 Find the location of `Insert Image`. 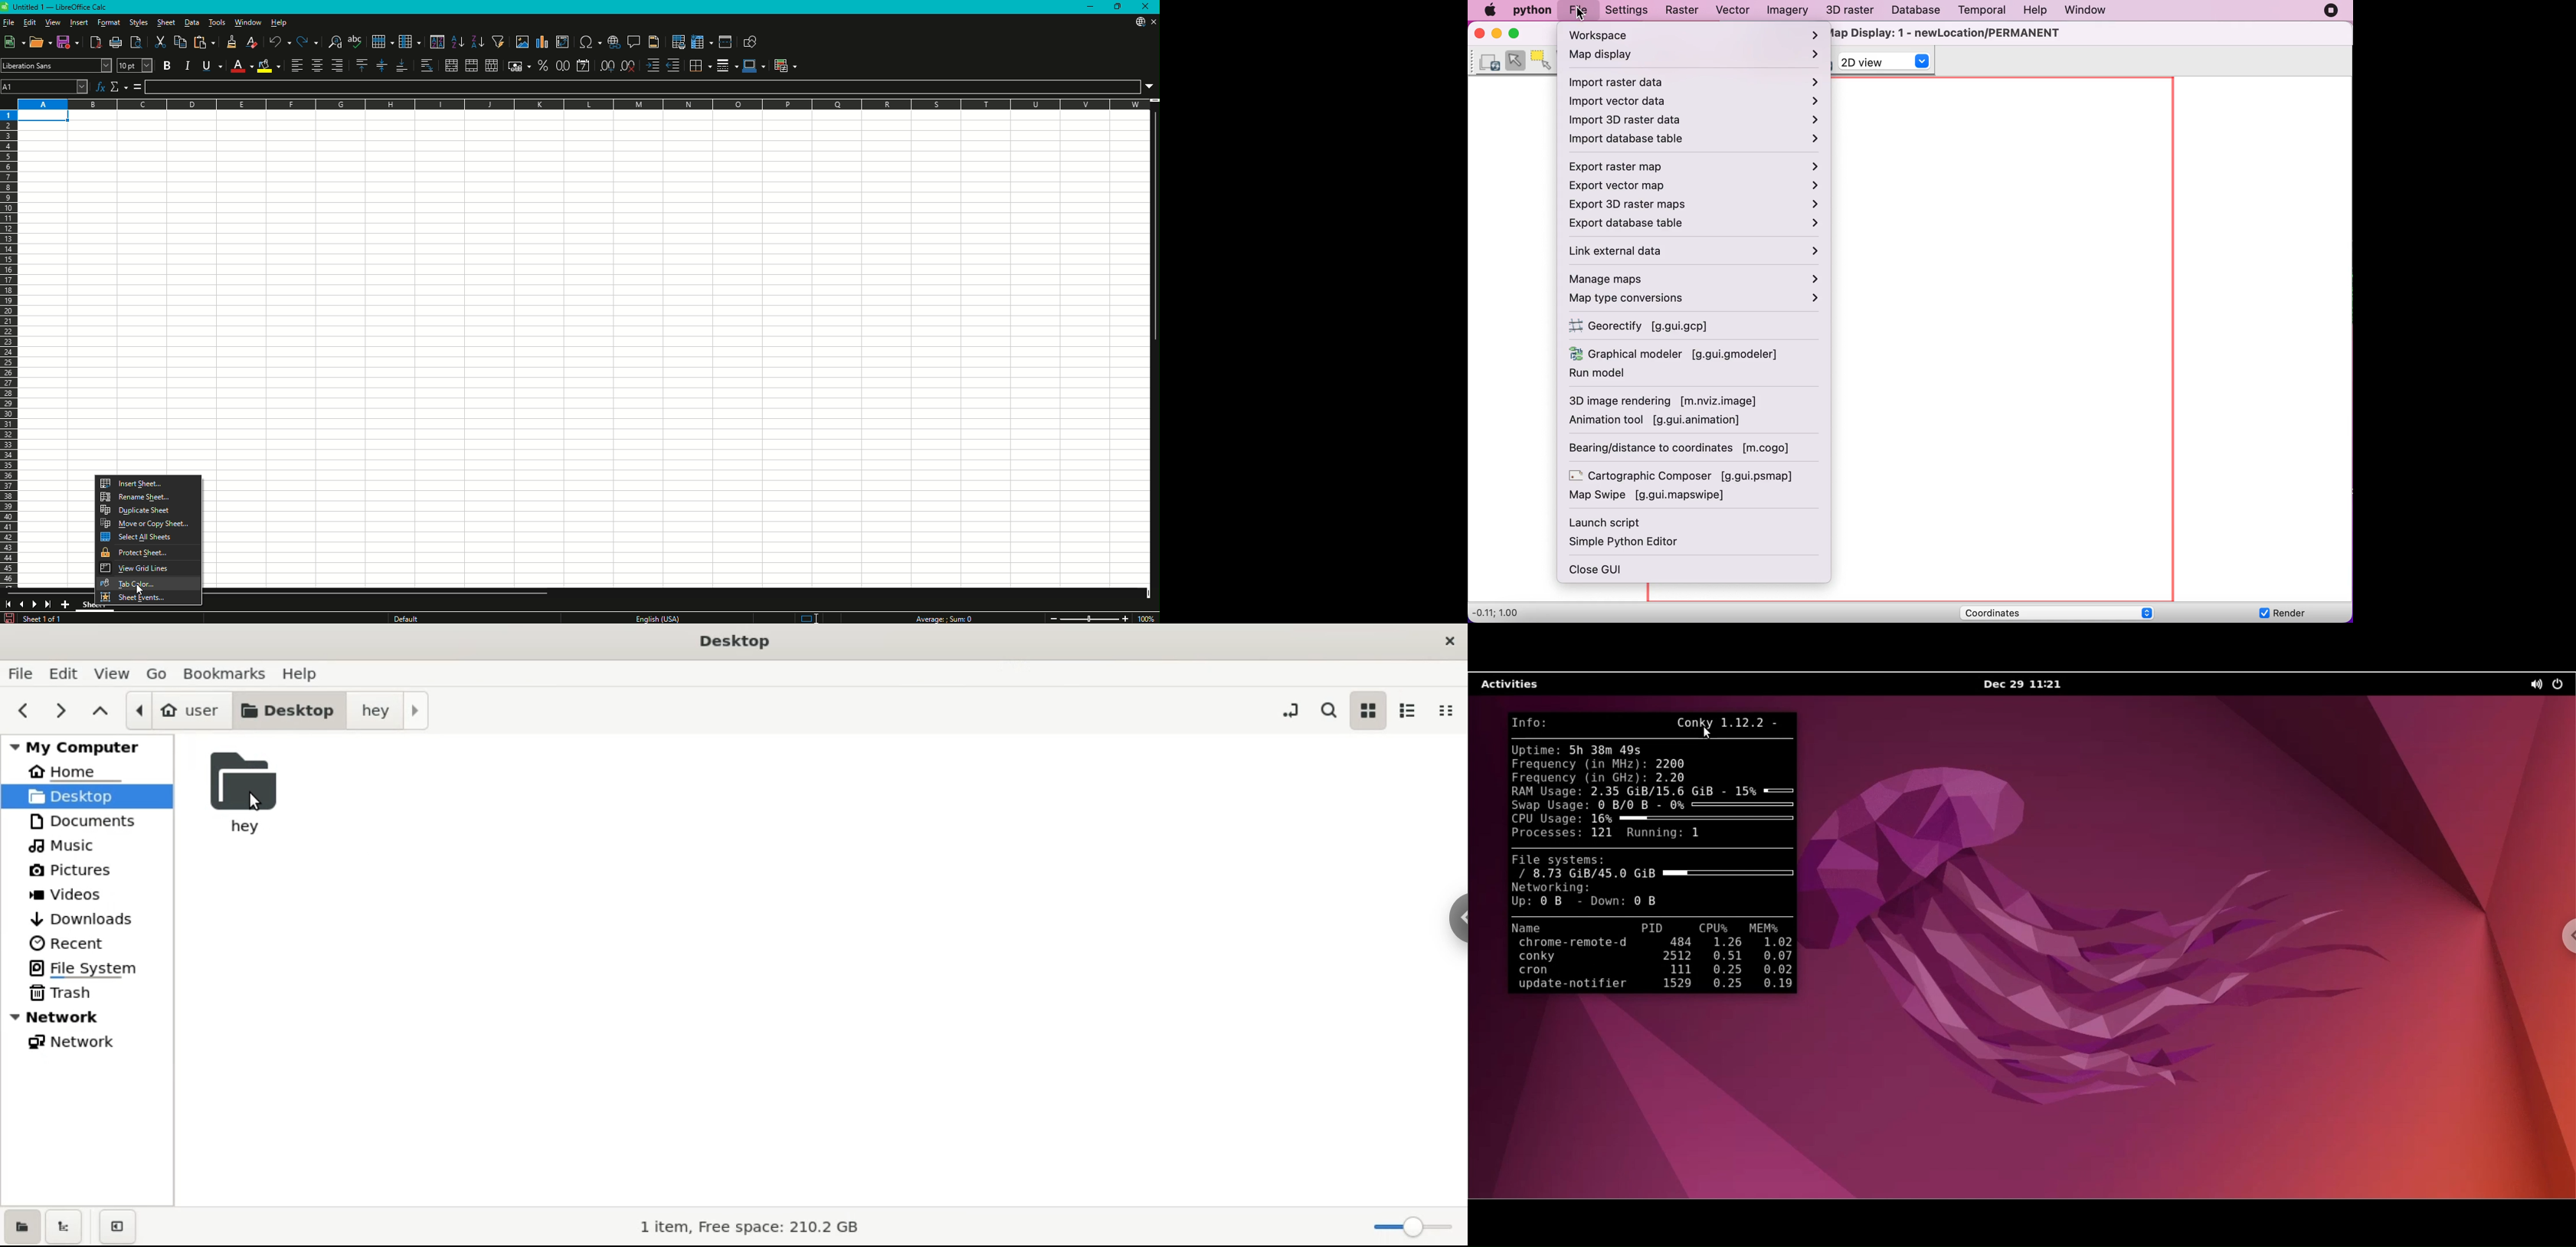

Insert Image is located at coordinates (522, 42).